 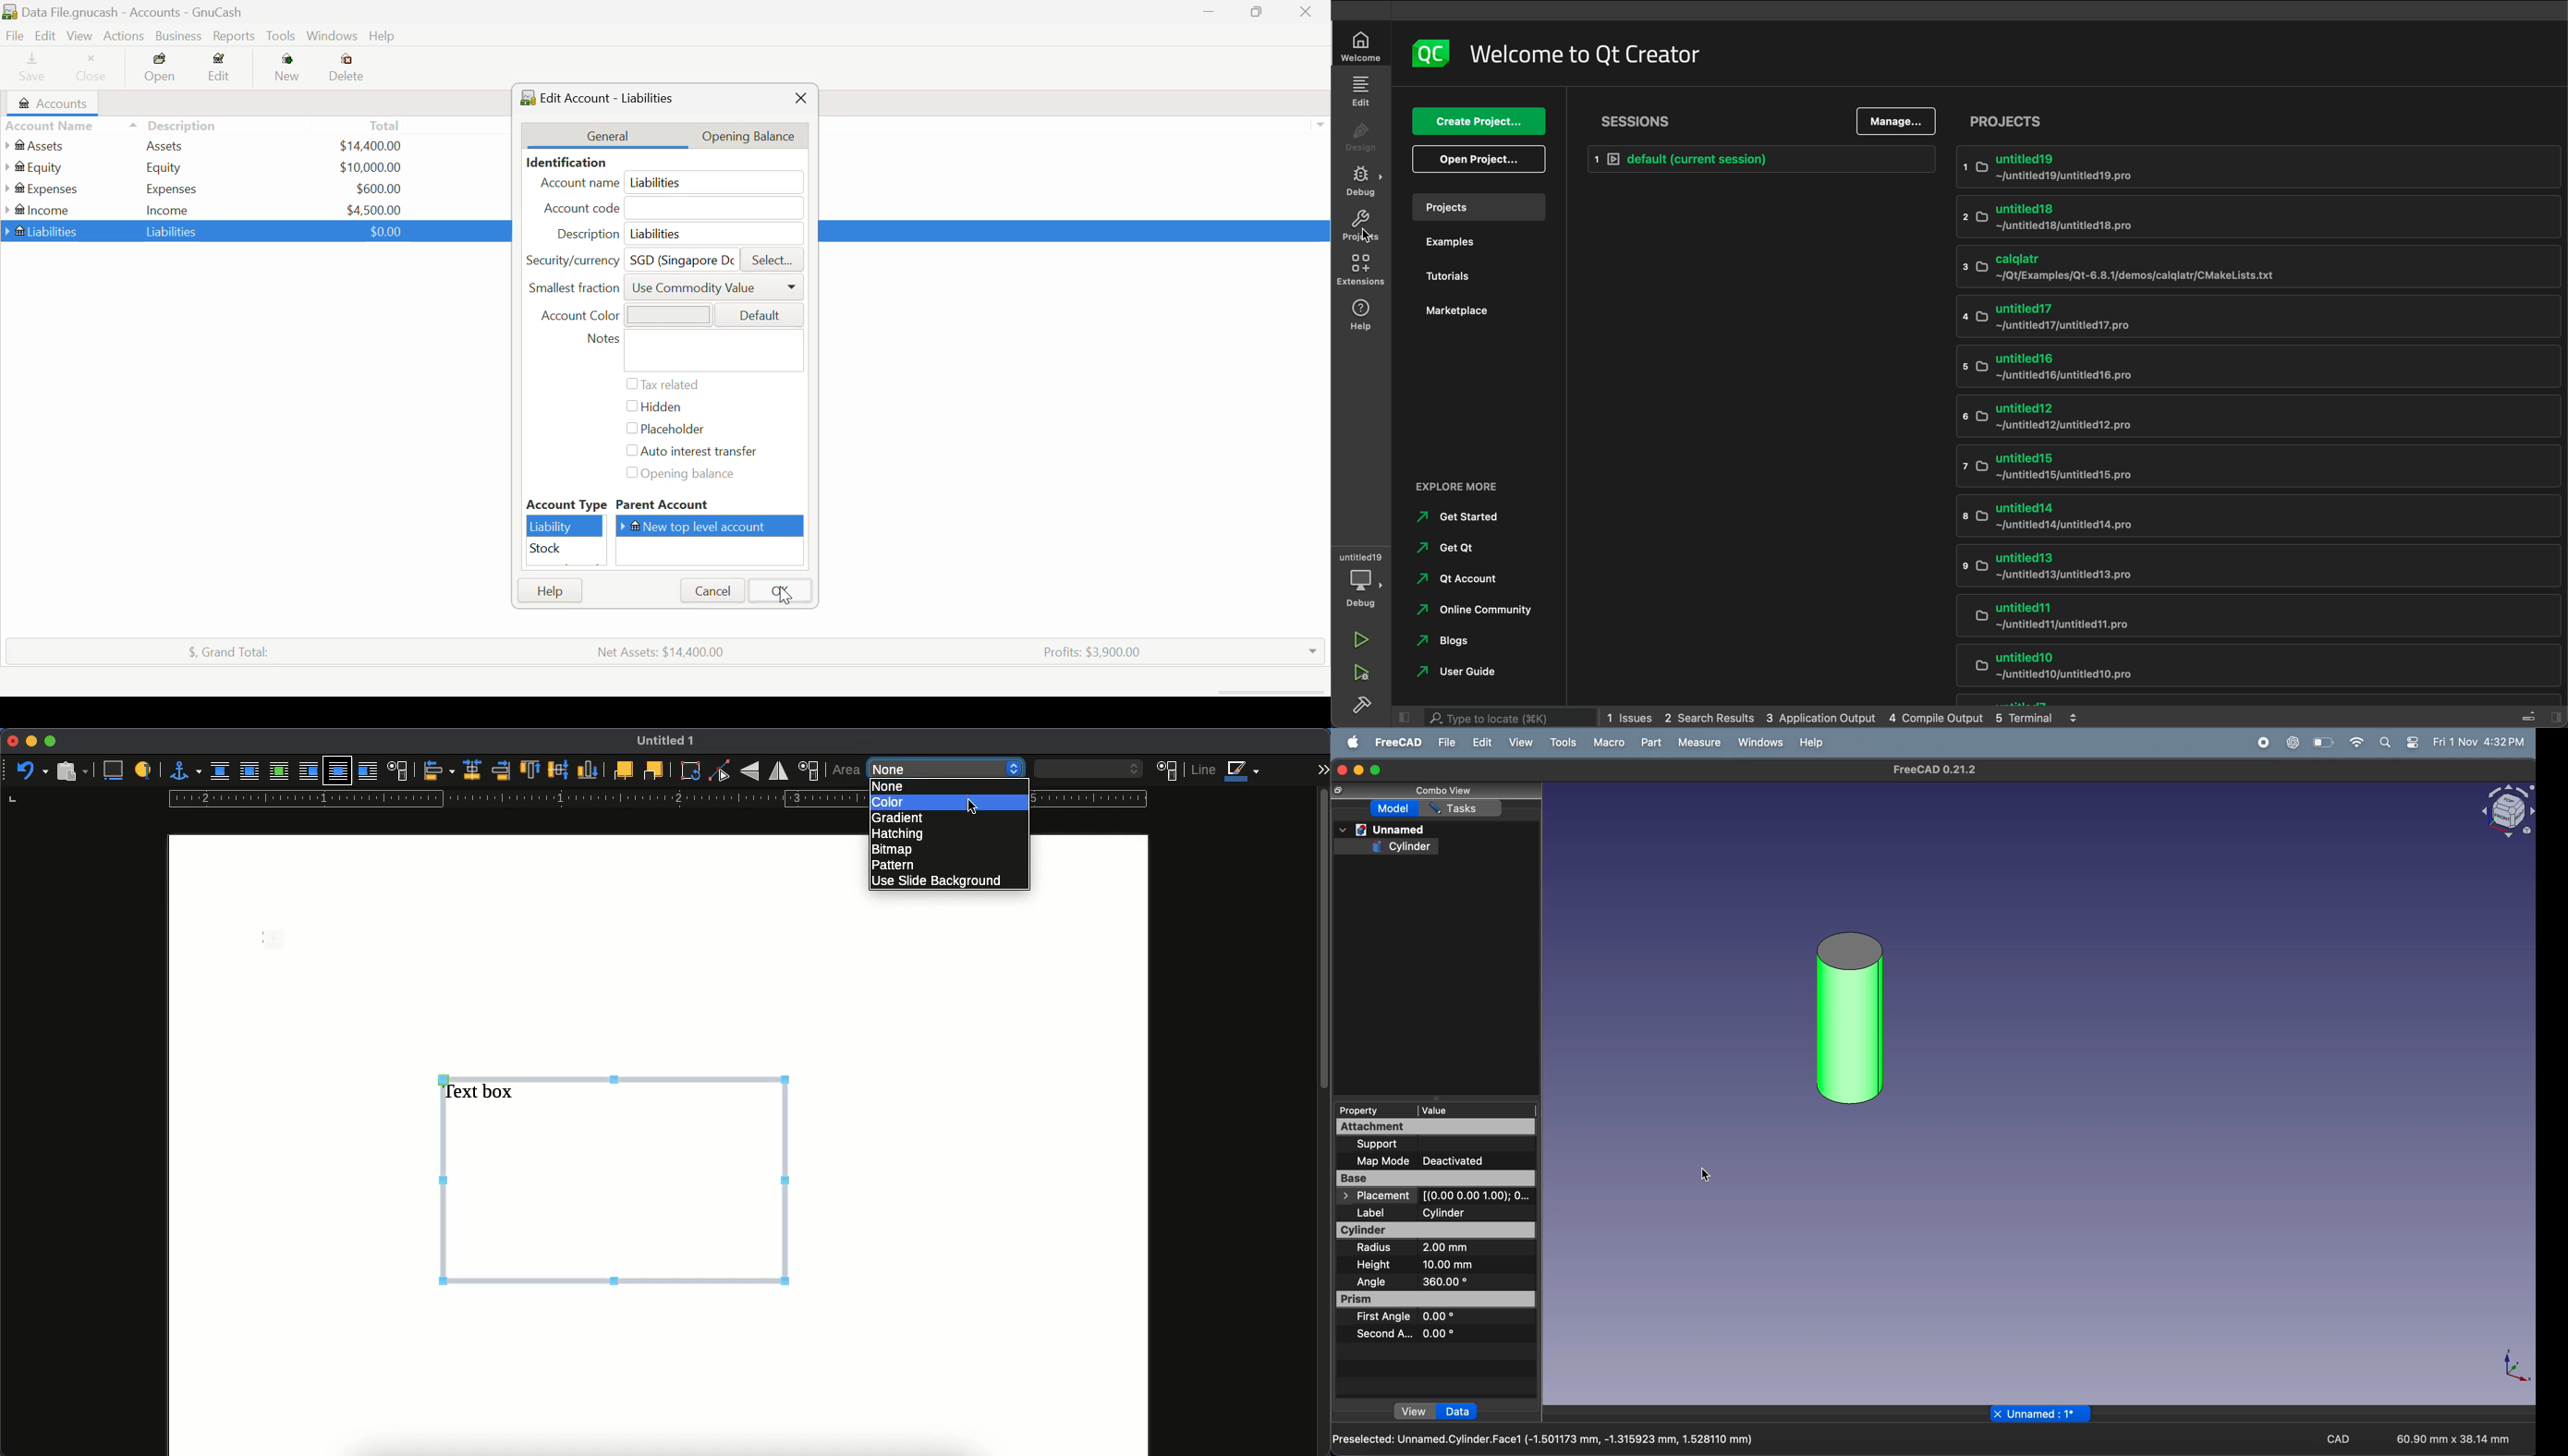 What do you see at coordinates (13, 36) in the screenshot?
I see `File` at bounding box center [13, 36].